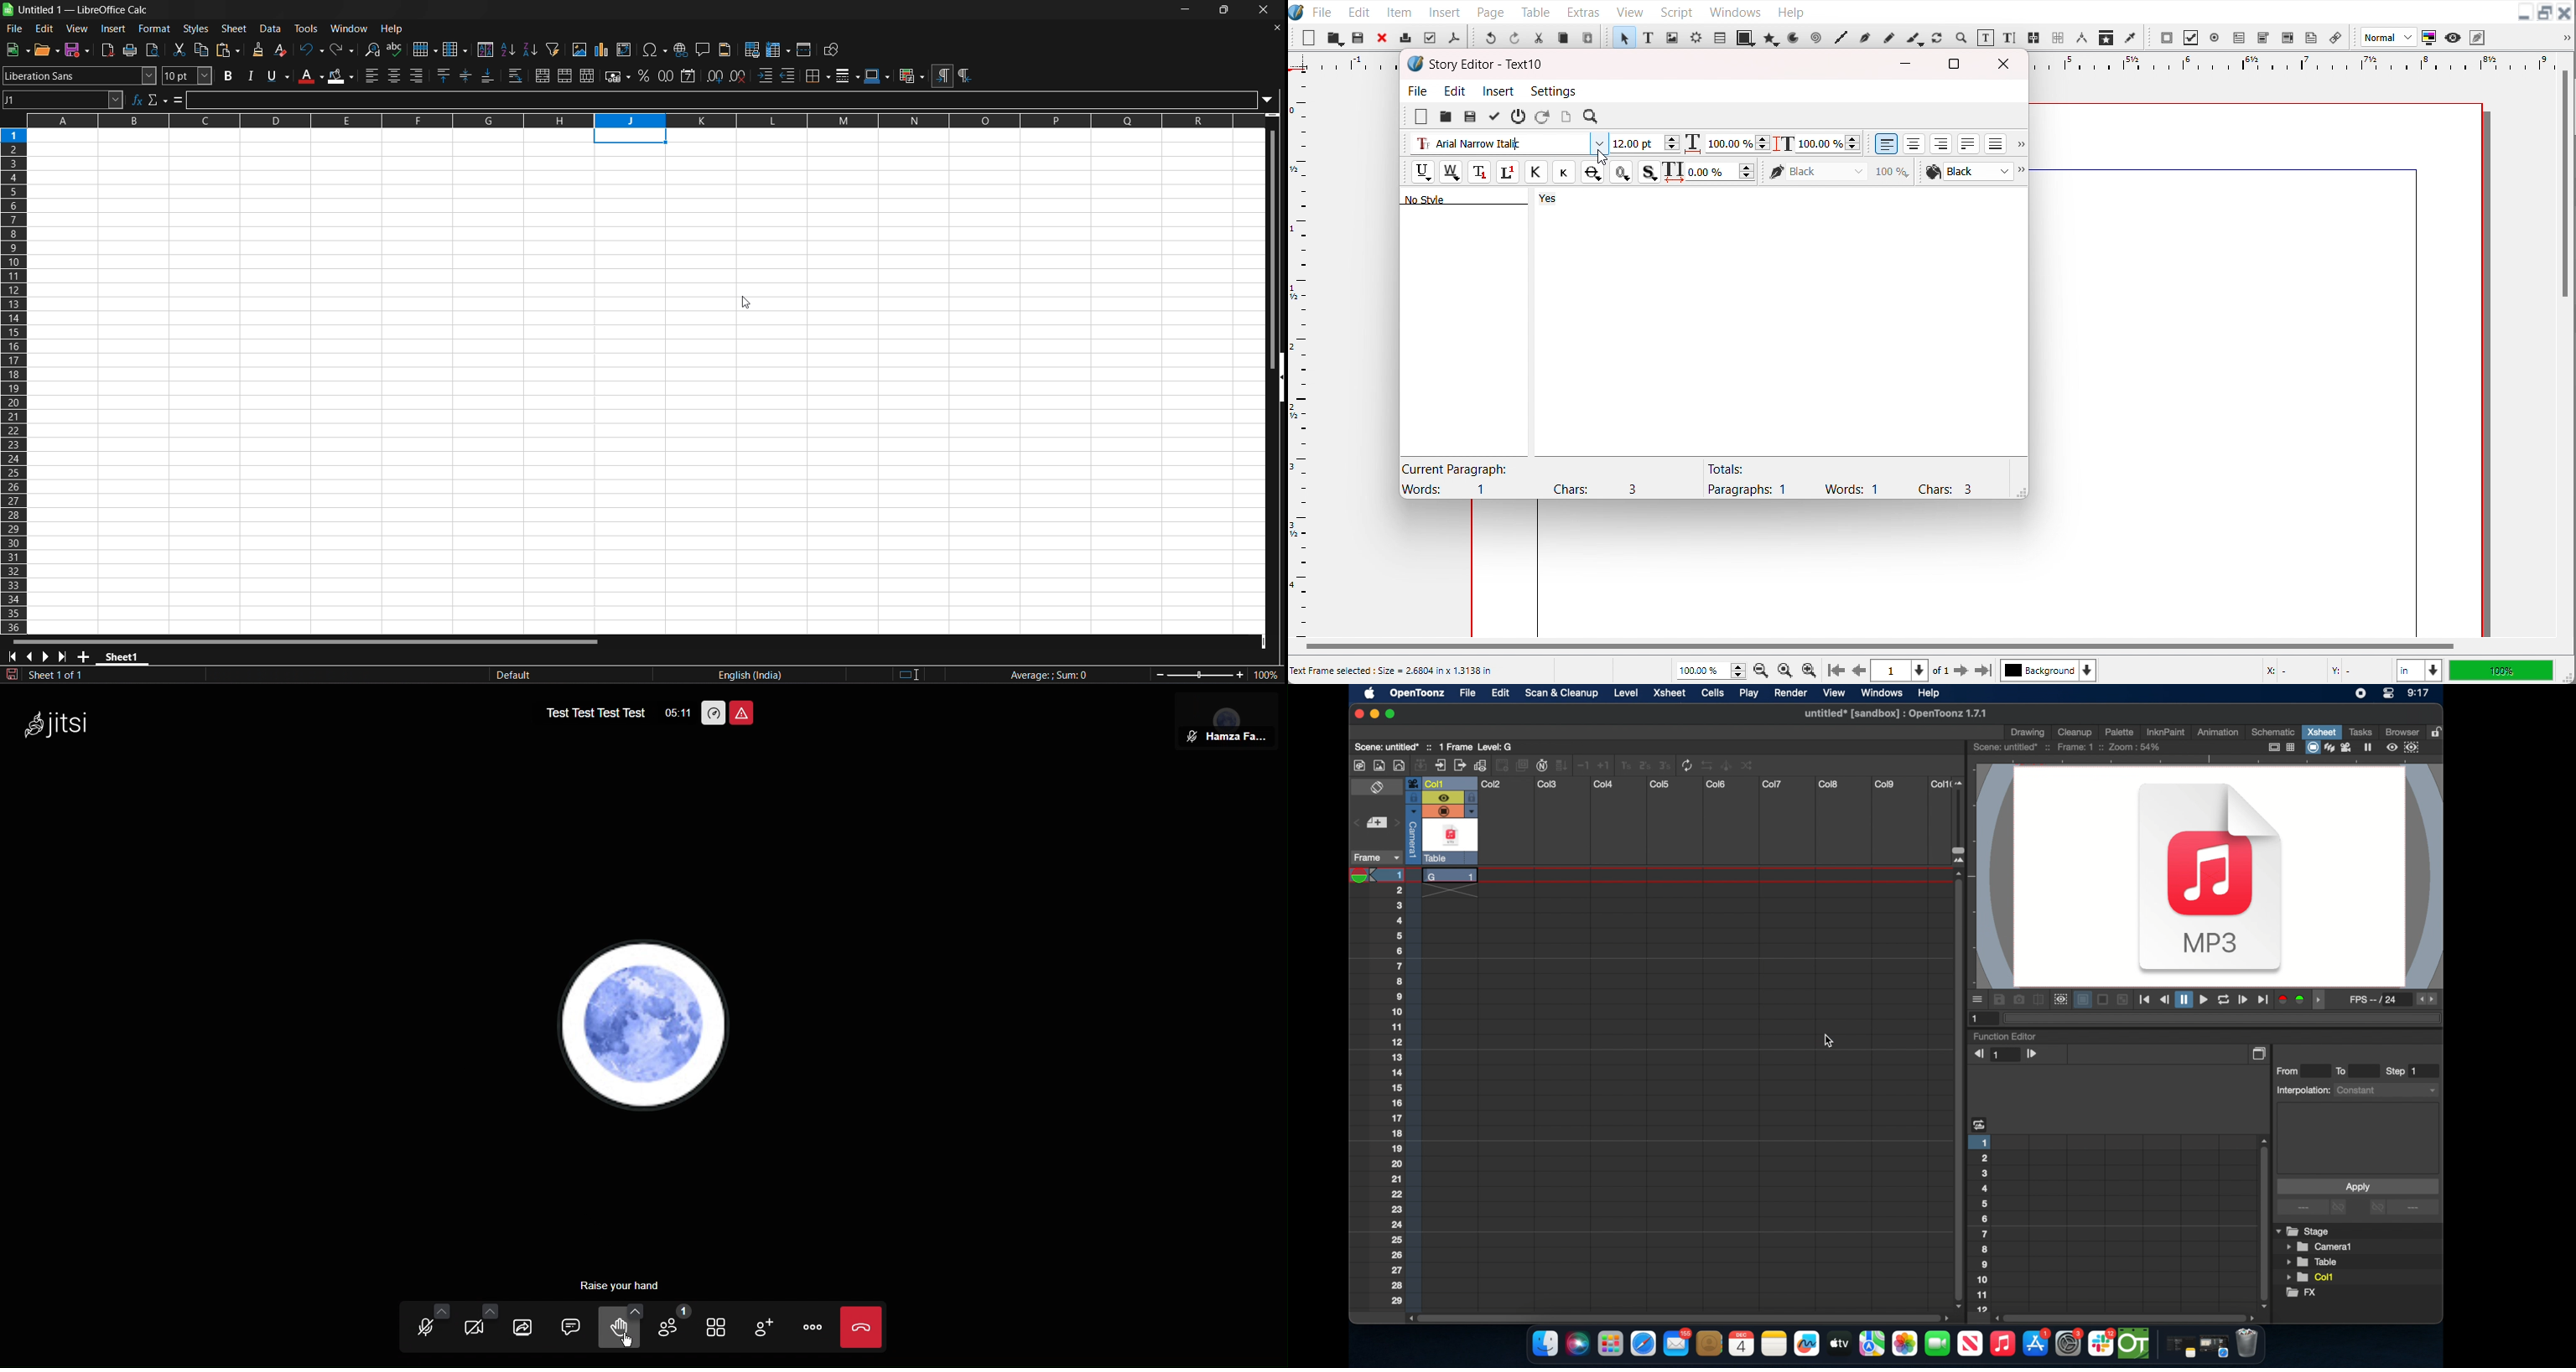  What do you see at coordinates (18, 49) in the screenshot?
I see `new` at bounding box center [18, 49].